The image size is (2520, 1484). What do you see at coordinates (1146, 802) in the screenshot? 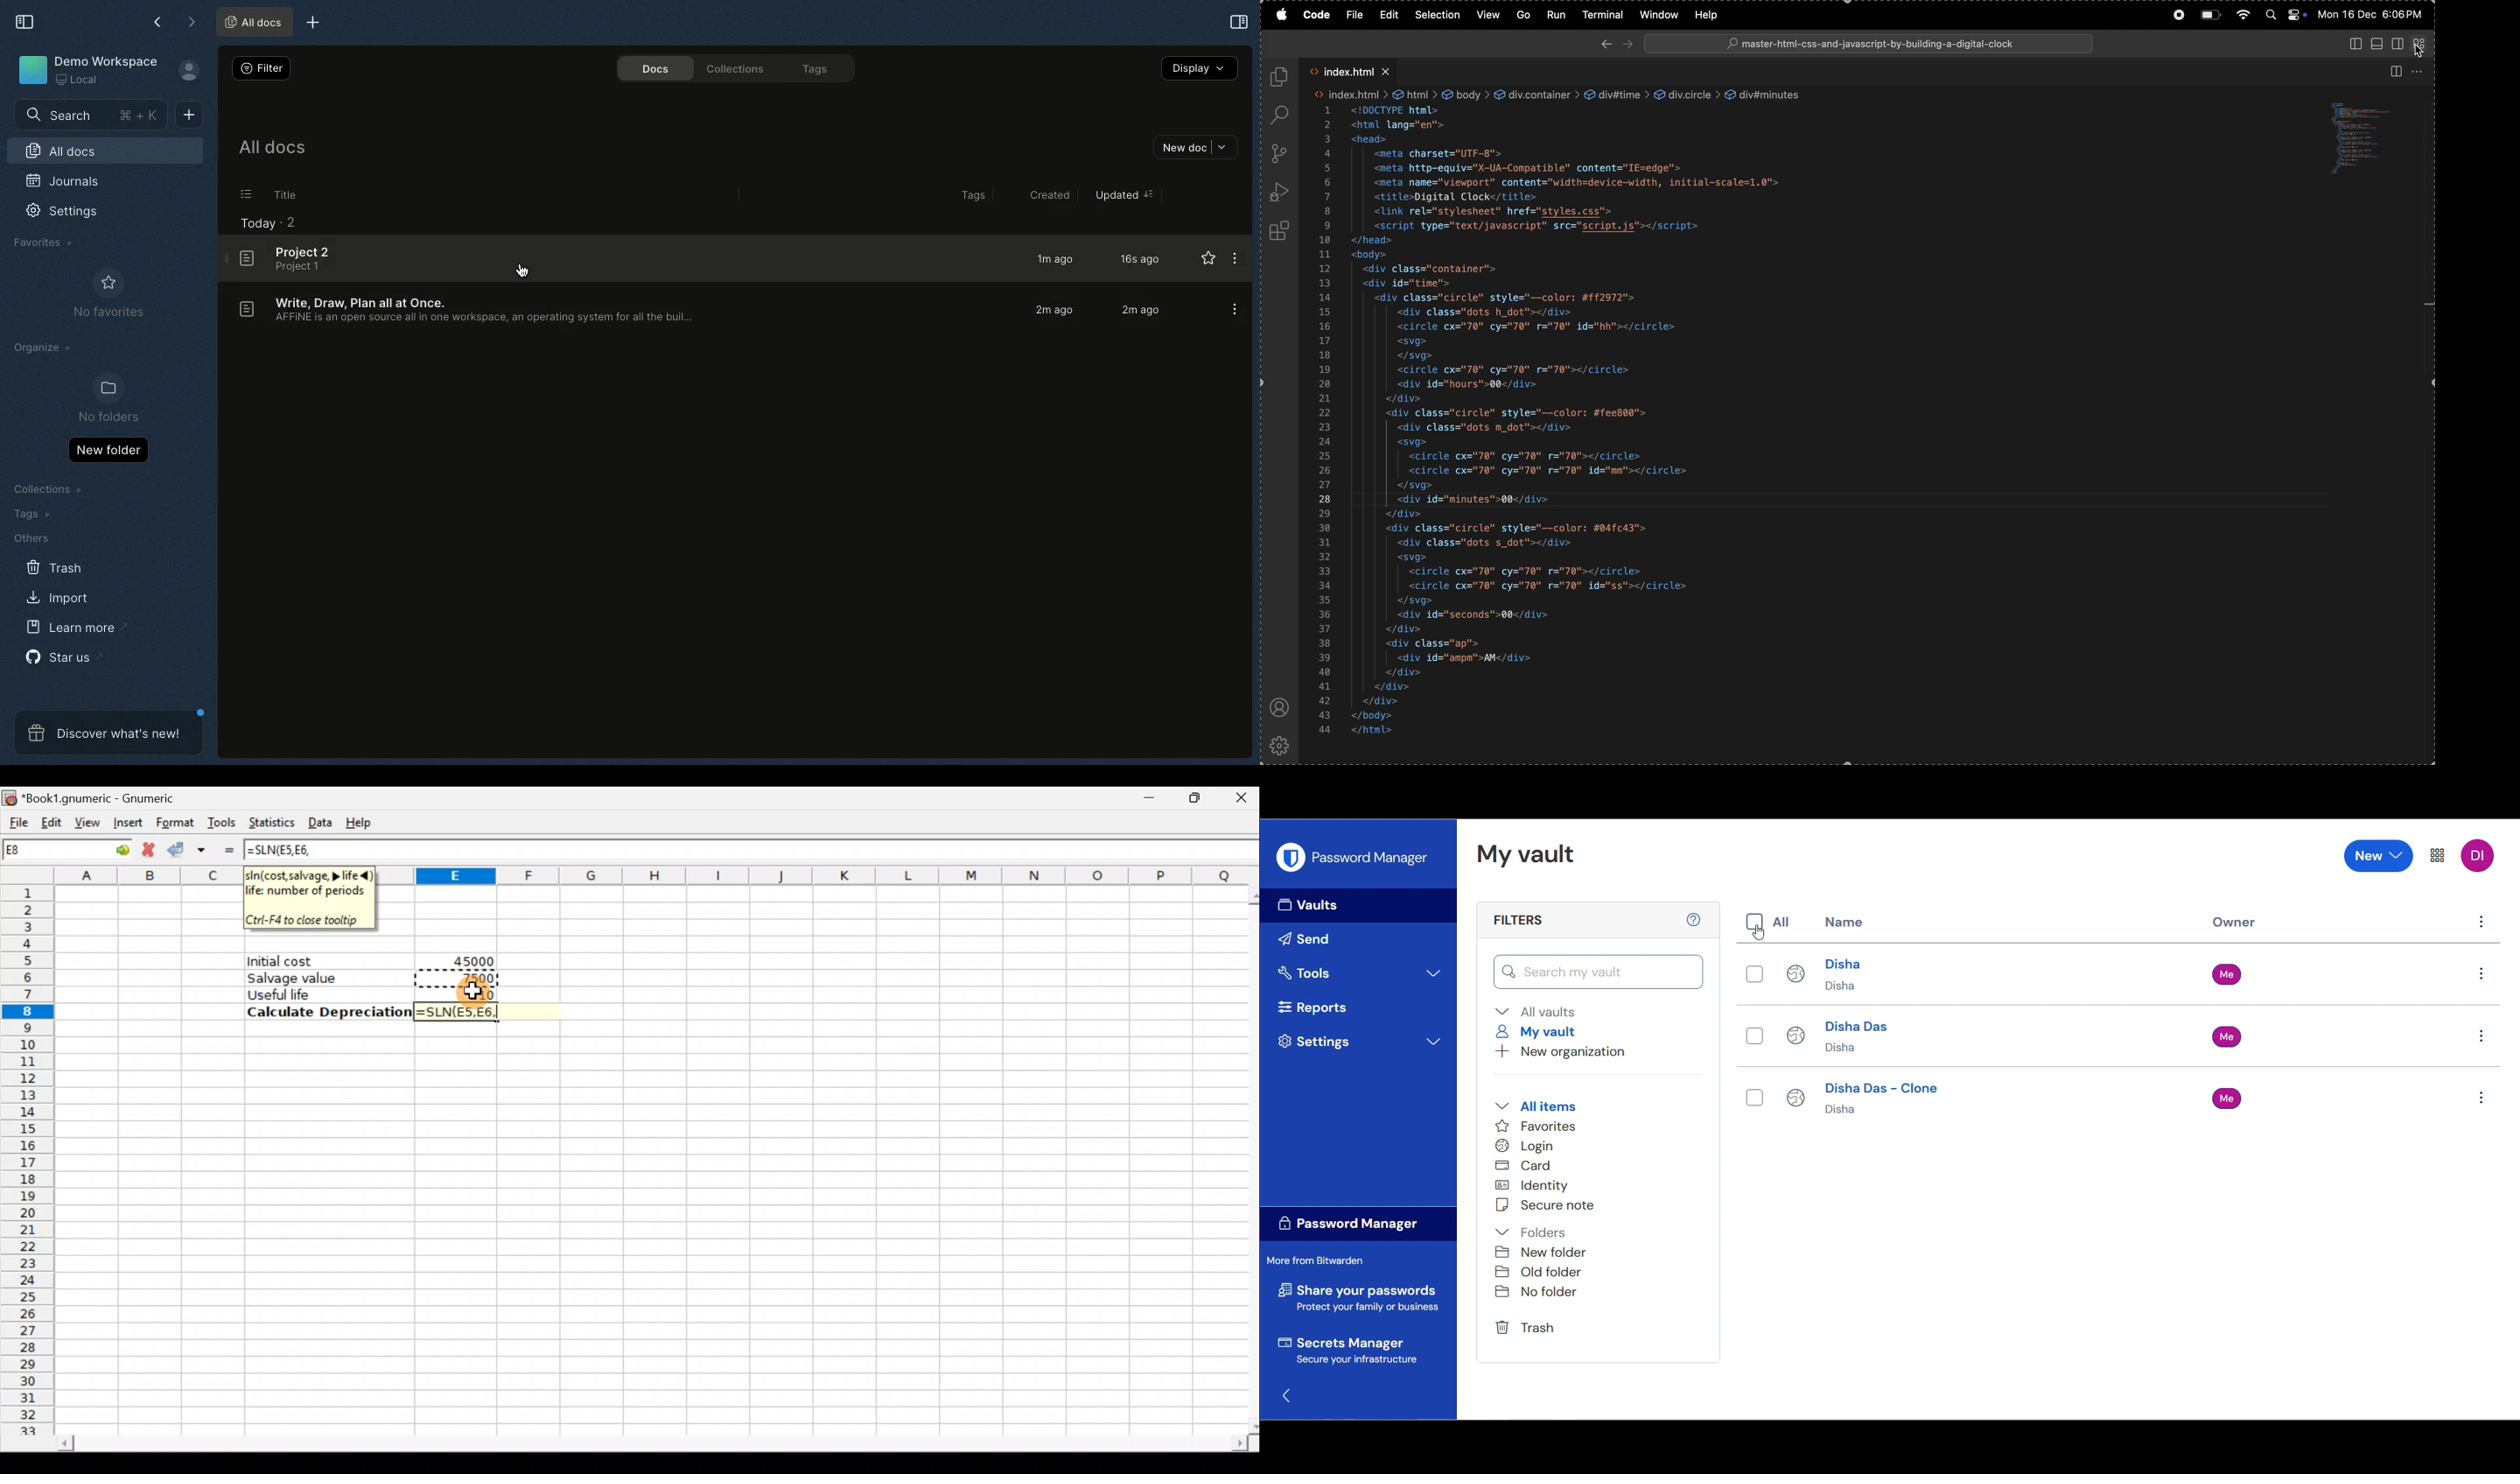
I see `Minimize` at bounding box center [1146, 802].